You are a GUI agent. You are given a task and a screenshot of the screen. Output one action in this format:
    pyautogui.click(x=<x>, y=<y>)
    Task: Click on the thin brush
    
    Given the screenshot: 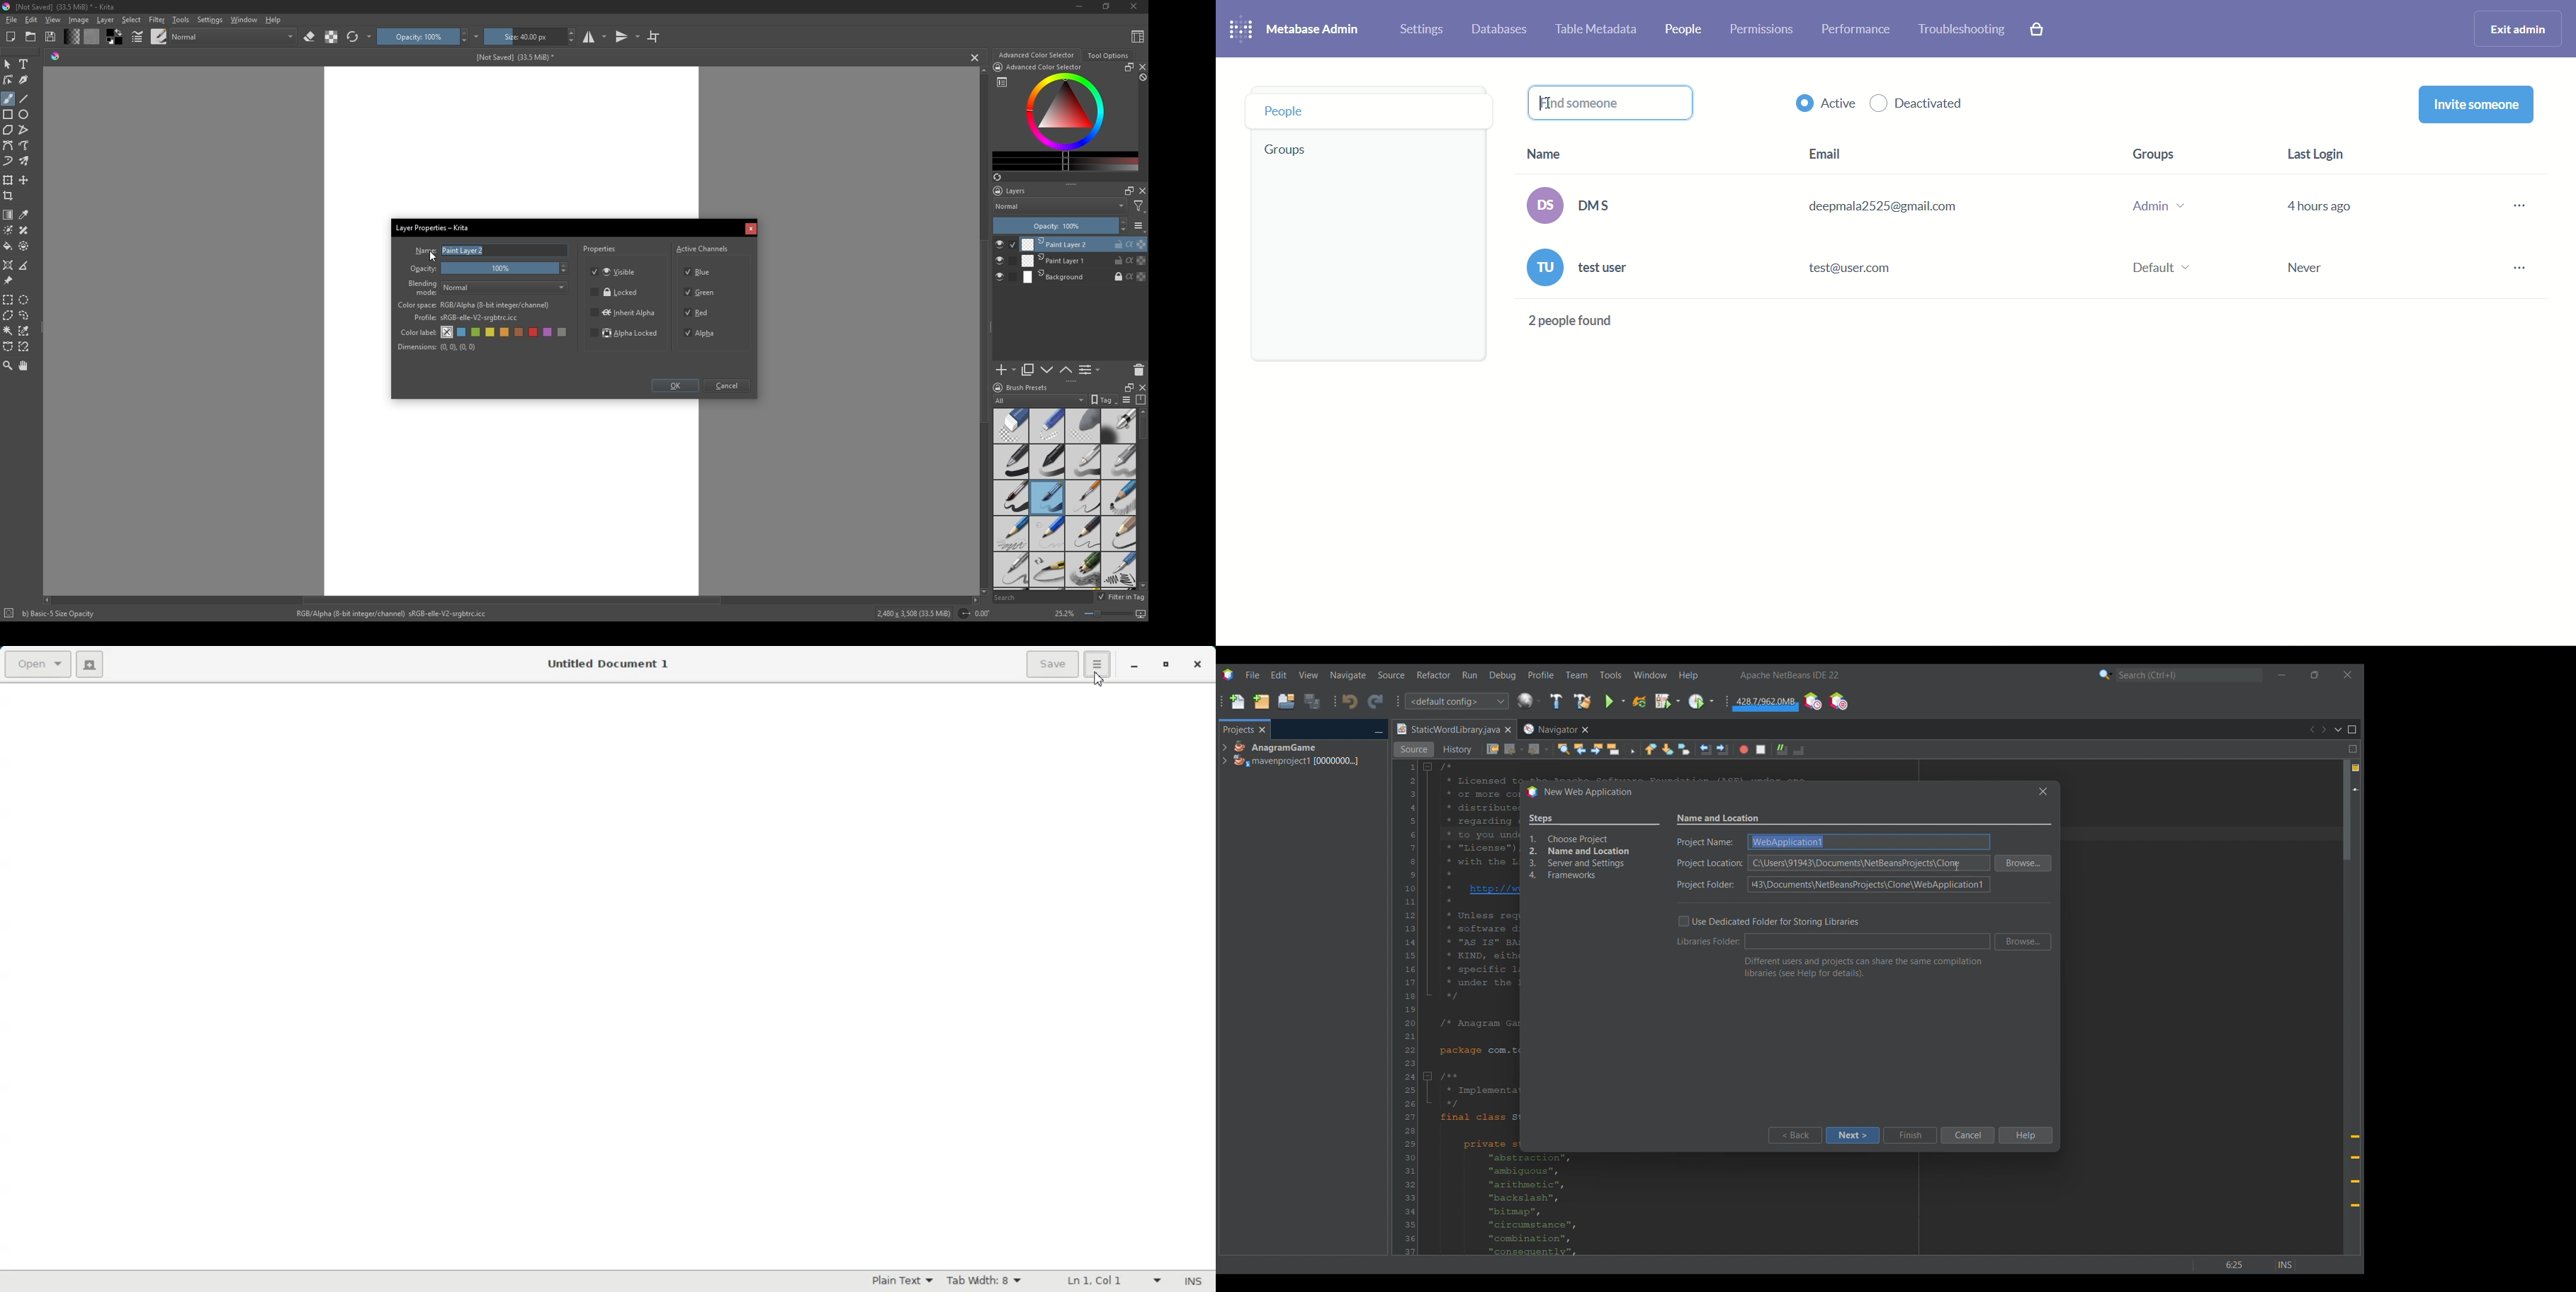 What is the action you would take?
    pyautogui.click(x=1083, y=498)
    